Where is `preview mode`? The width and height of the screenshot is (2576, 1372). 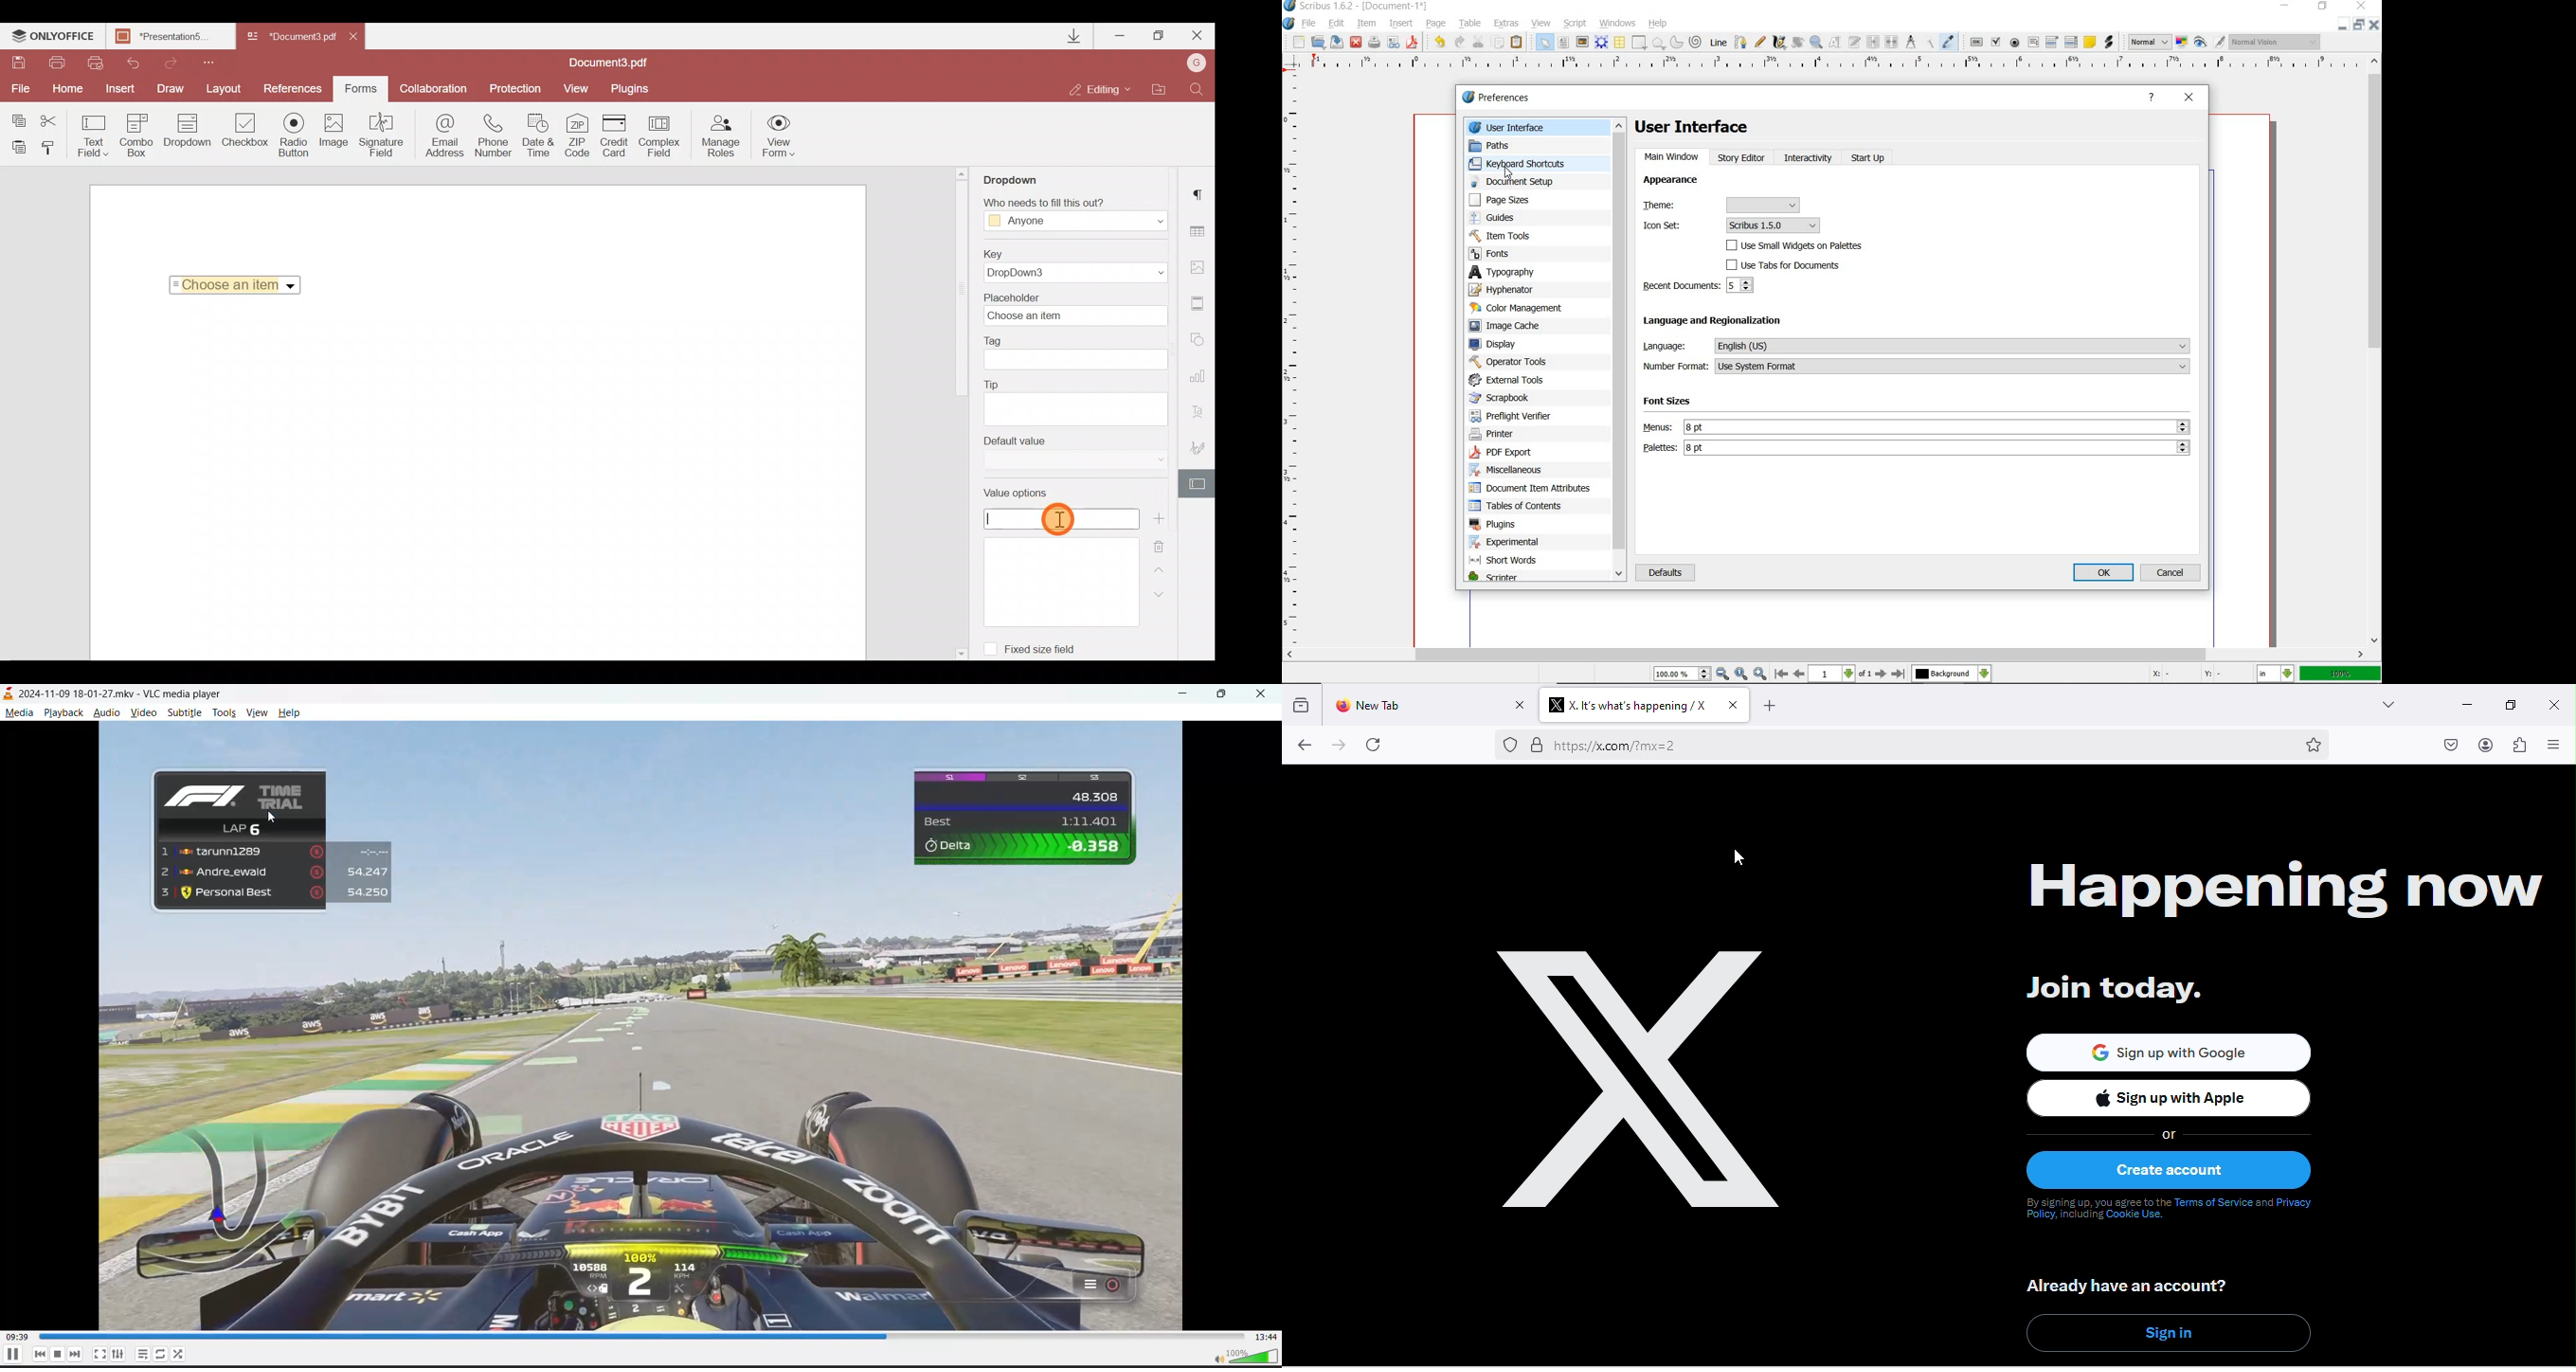 preview mode is located at coordinates (2209, 42).